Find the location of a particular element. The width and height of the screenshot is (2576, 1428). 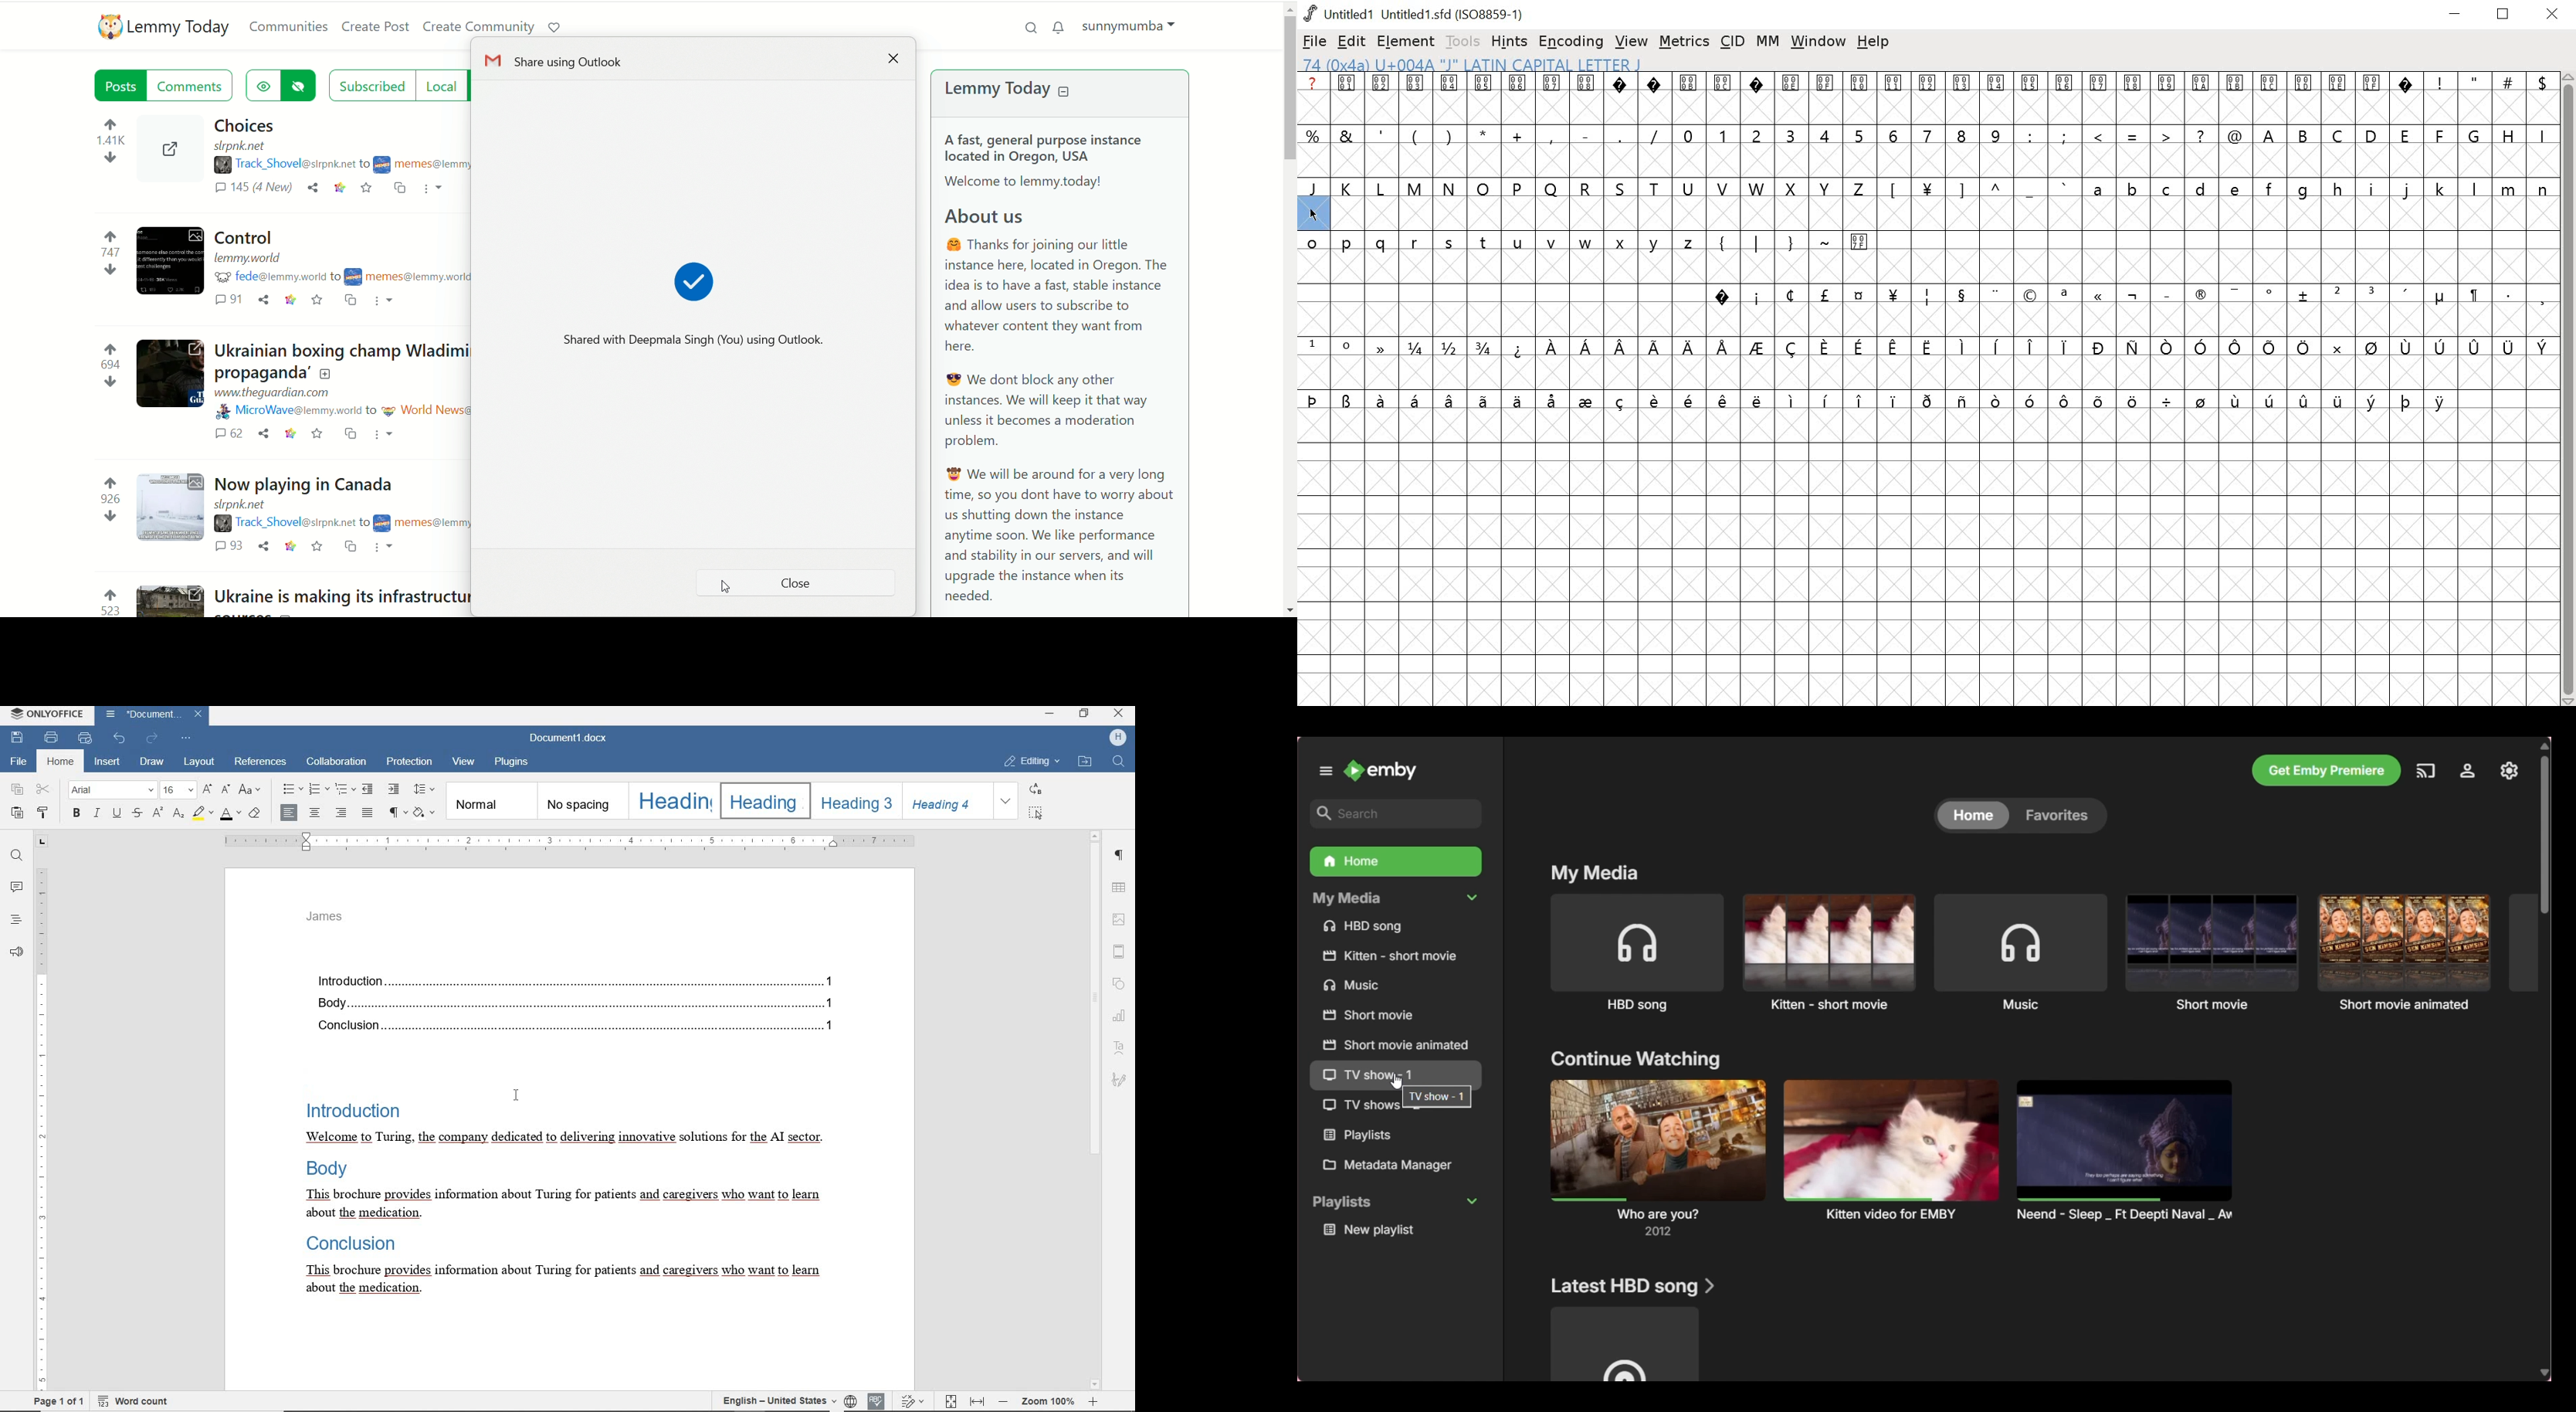

share is located at coordinates (263, 434).